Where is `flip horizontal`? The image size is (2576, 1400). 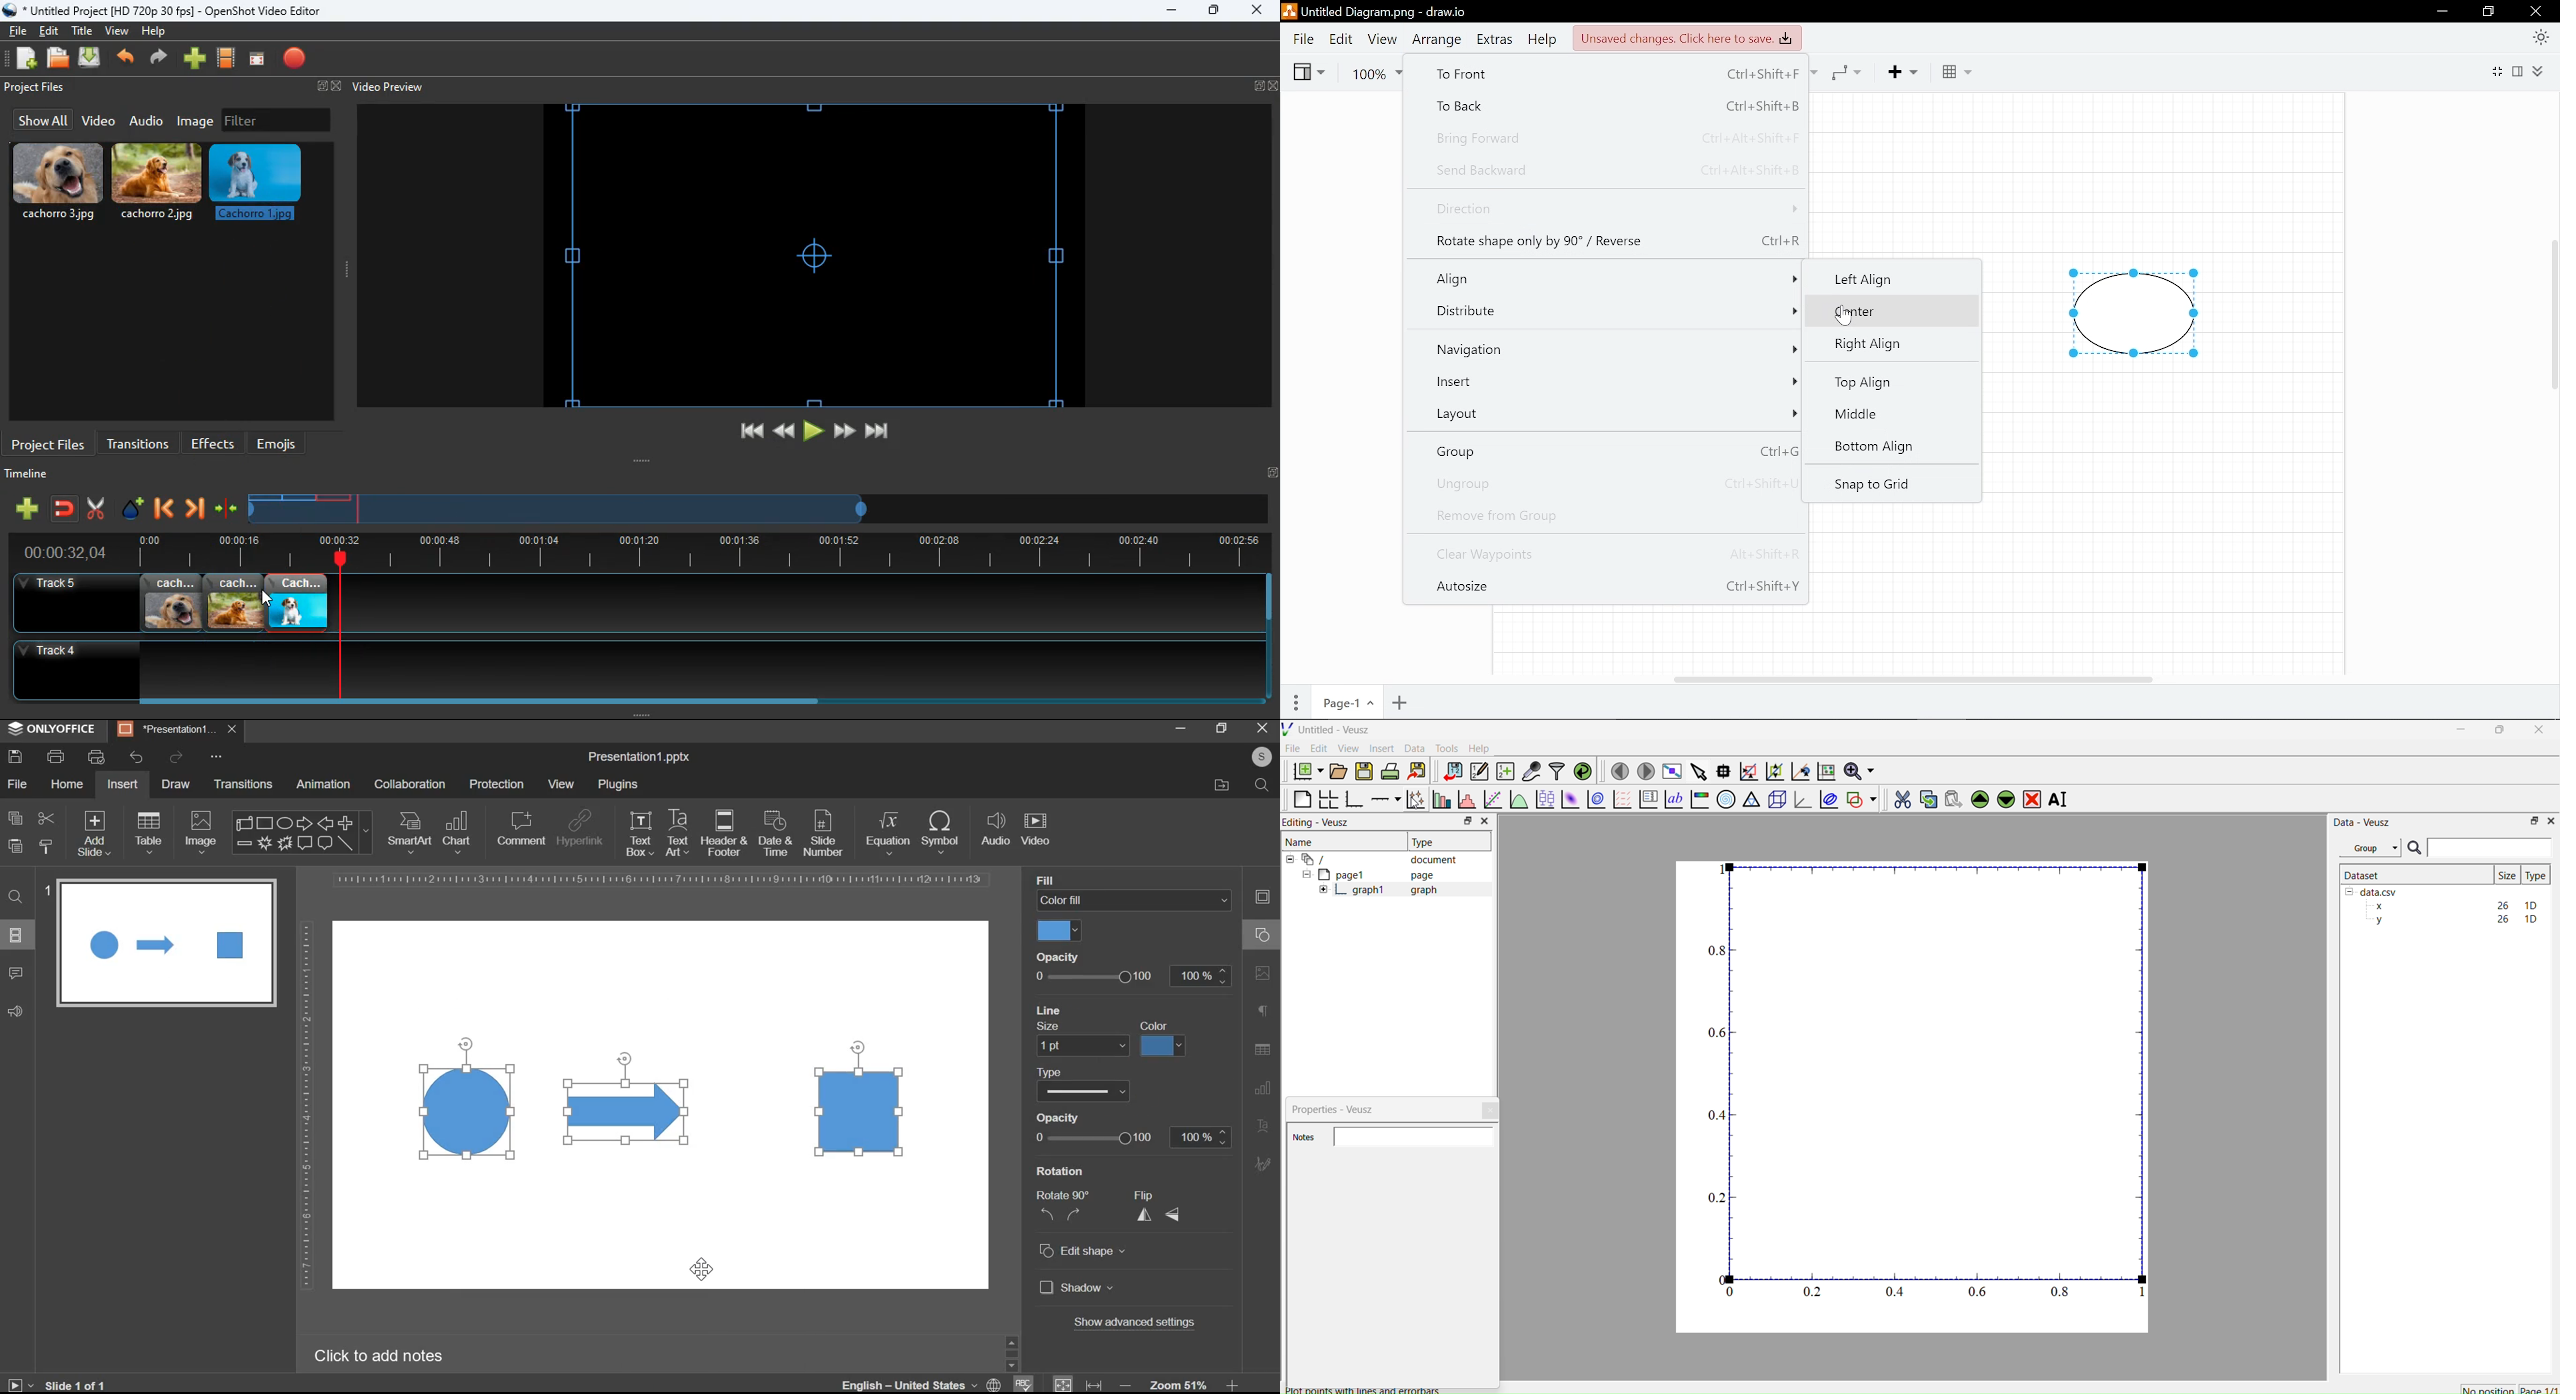 flip horizontal is located at coordinates (1149, 1215).